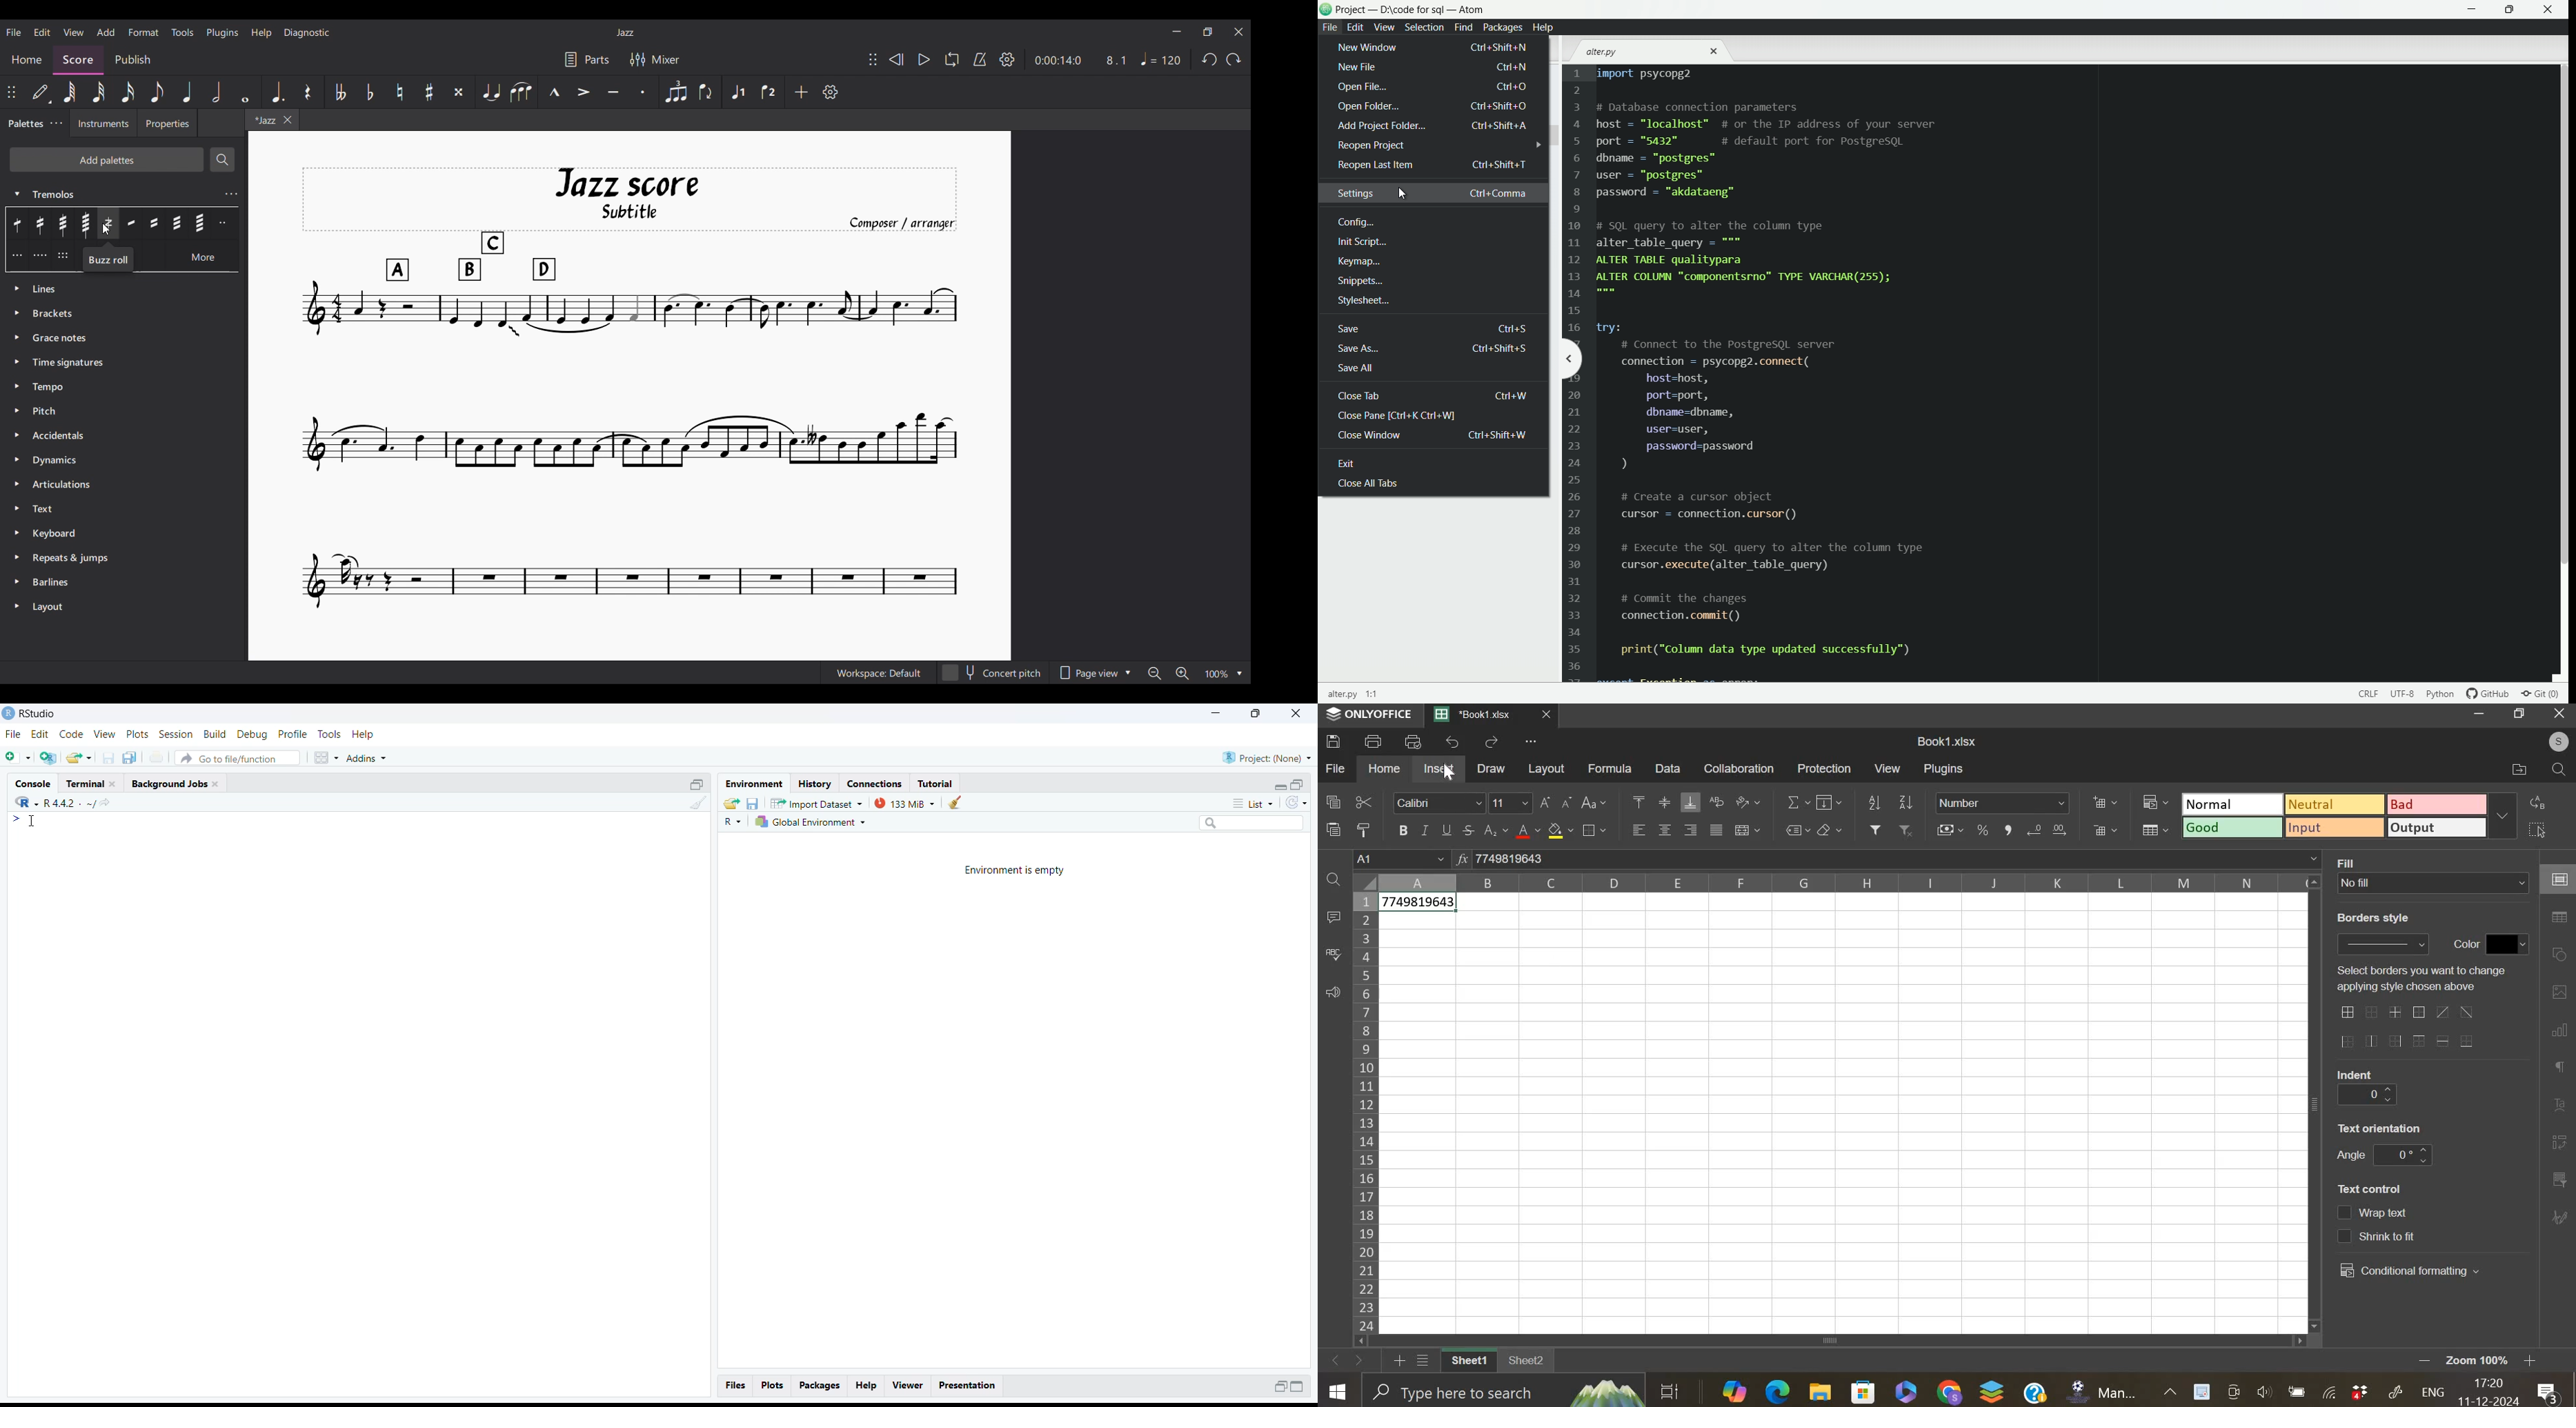 The width and height of the screenshot is (2576, 1428). Describe the element at coordinates (26, 712) in the screenshot. I see `Rstudio` at that location.